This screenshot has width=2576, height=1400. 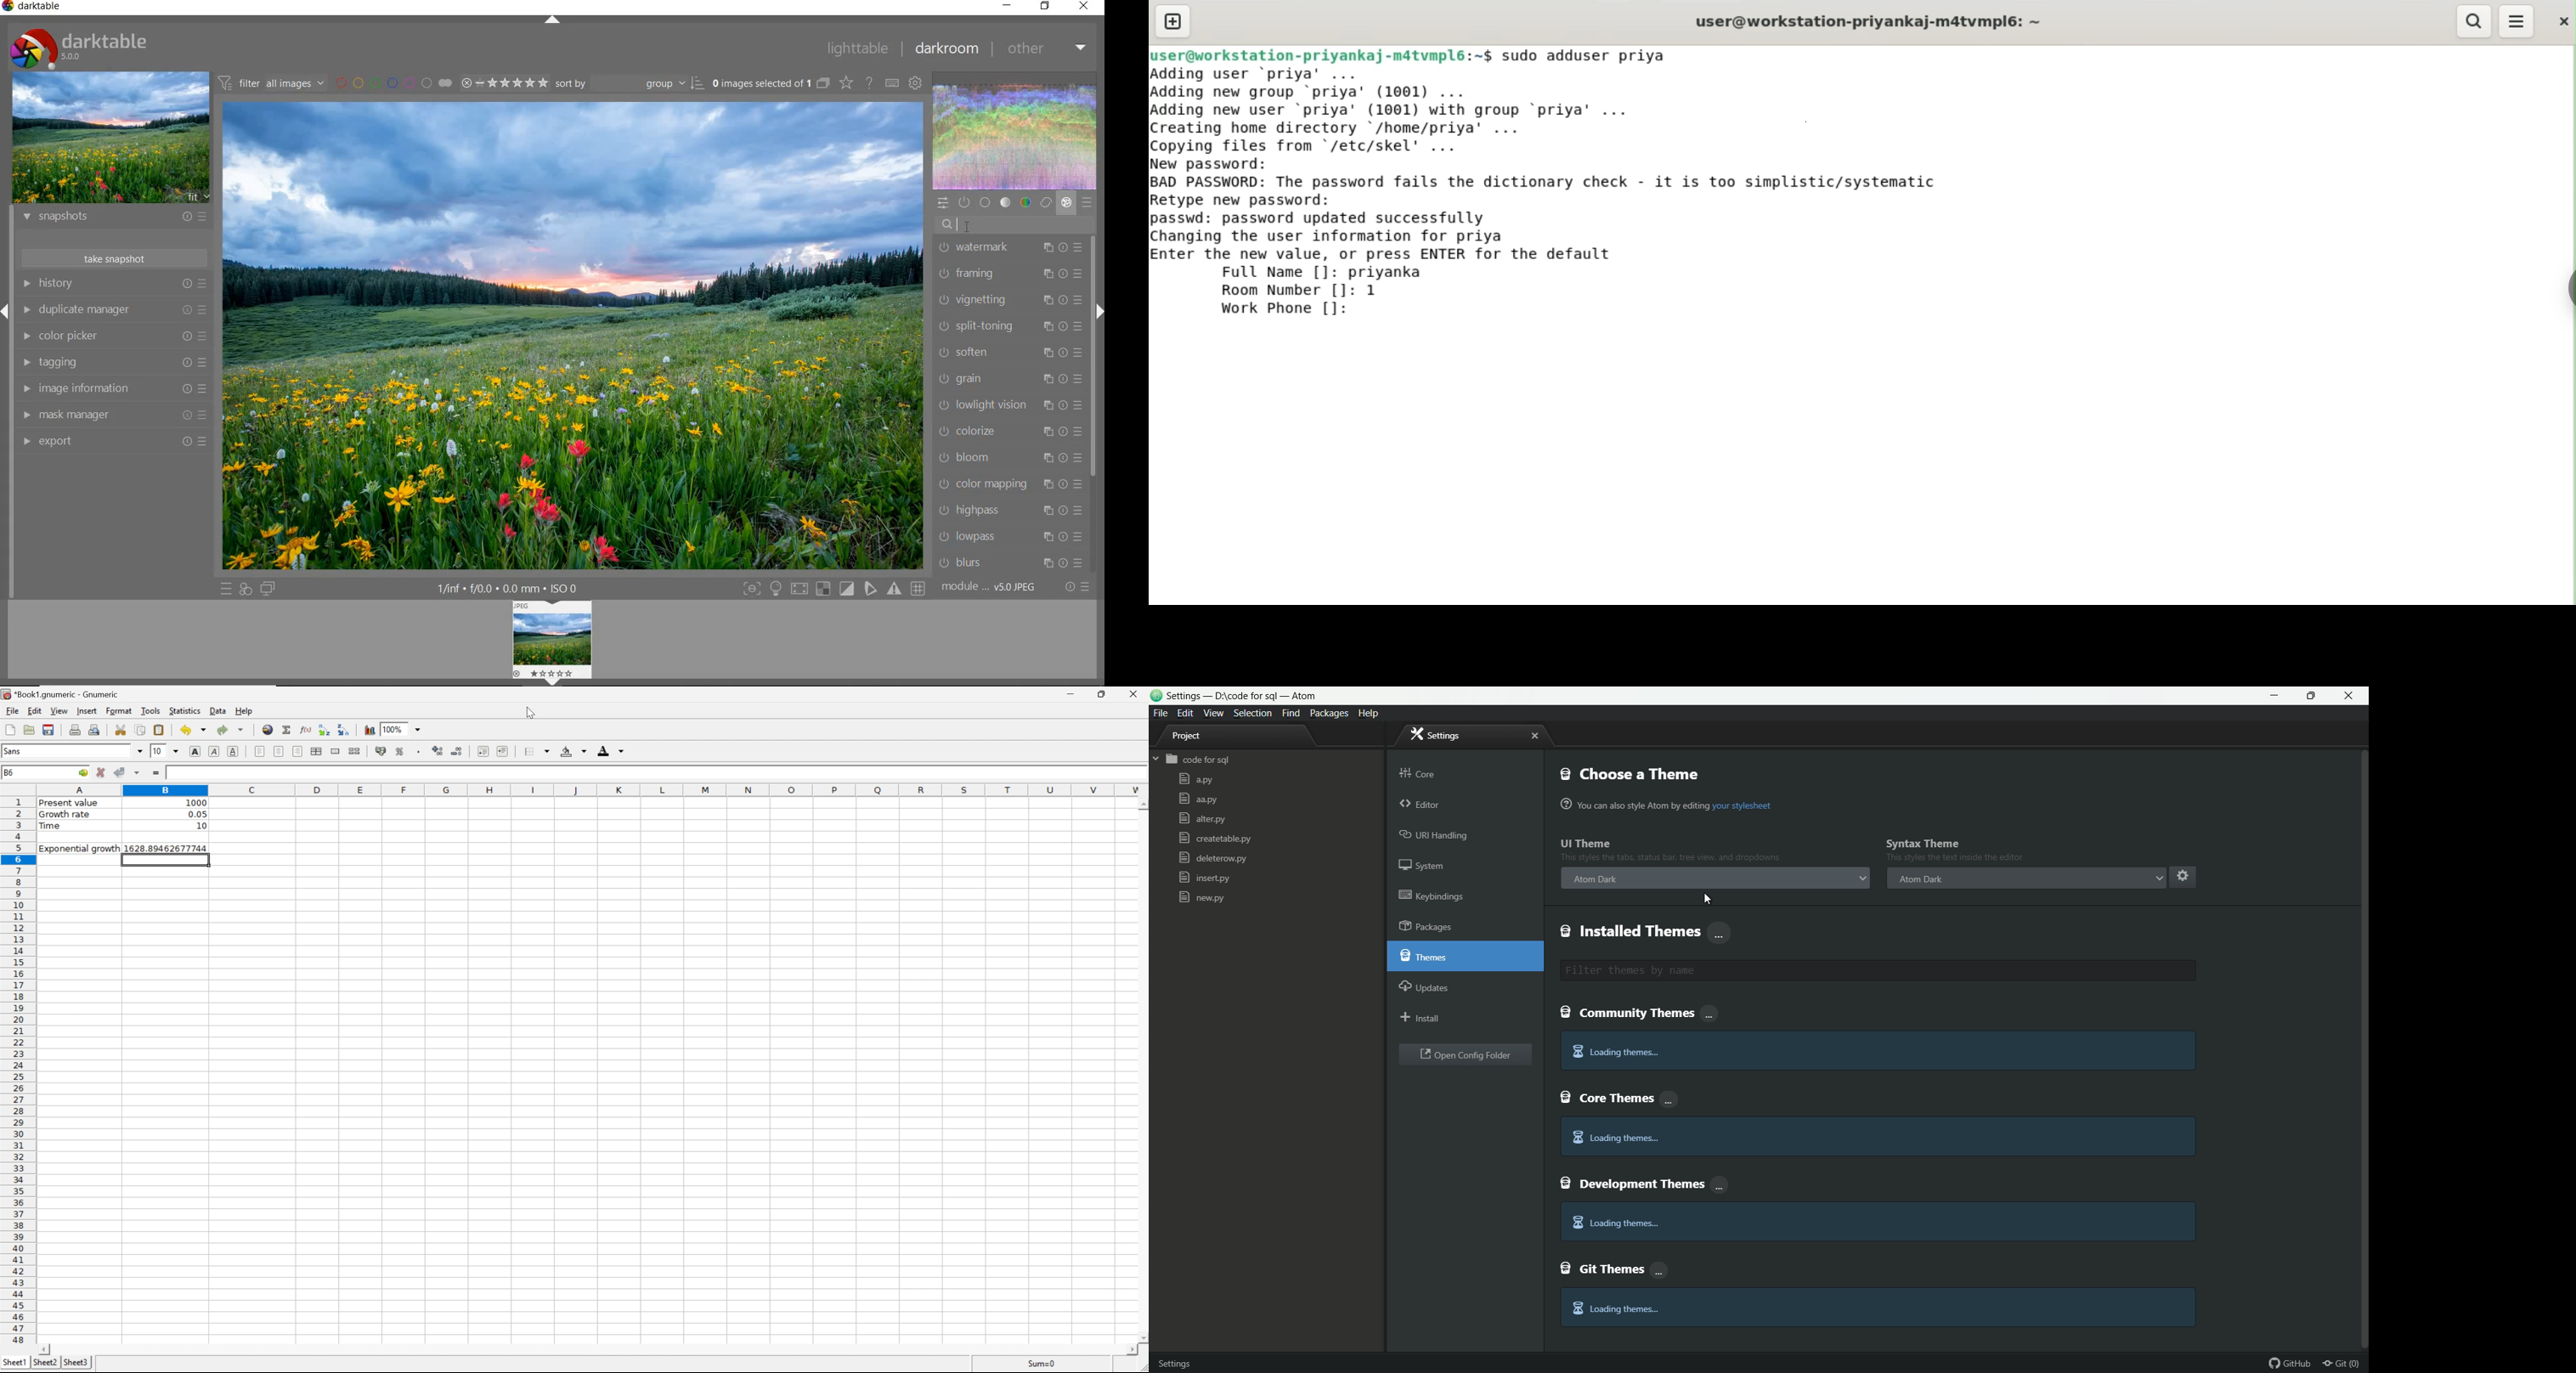 I want to click on Split merged ranges of cells, so click(x=354, y=750).